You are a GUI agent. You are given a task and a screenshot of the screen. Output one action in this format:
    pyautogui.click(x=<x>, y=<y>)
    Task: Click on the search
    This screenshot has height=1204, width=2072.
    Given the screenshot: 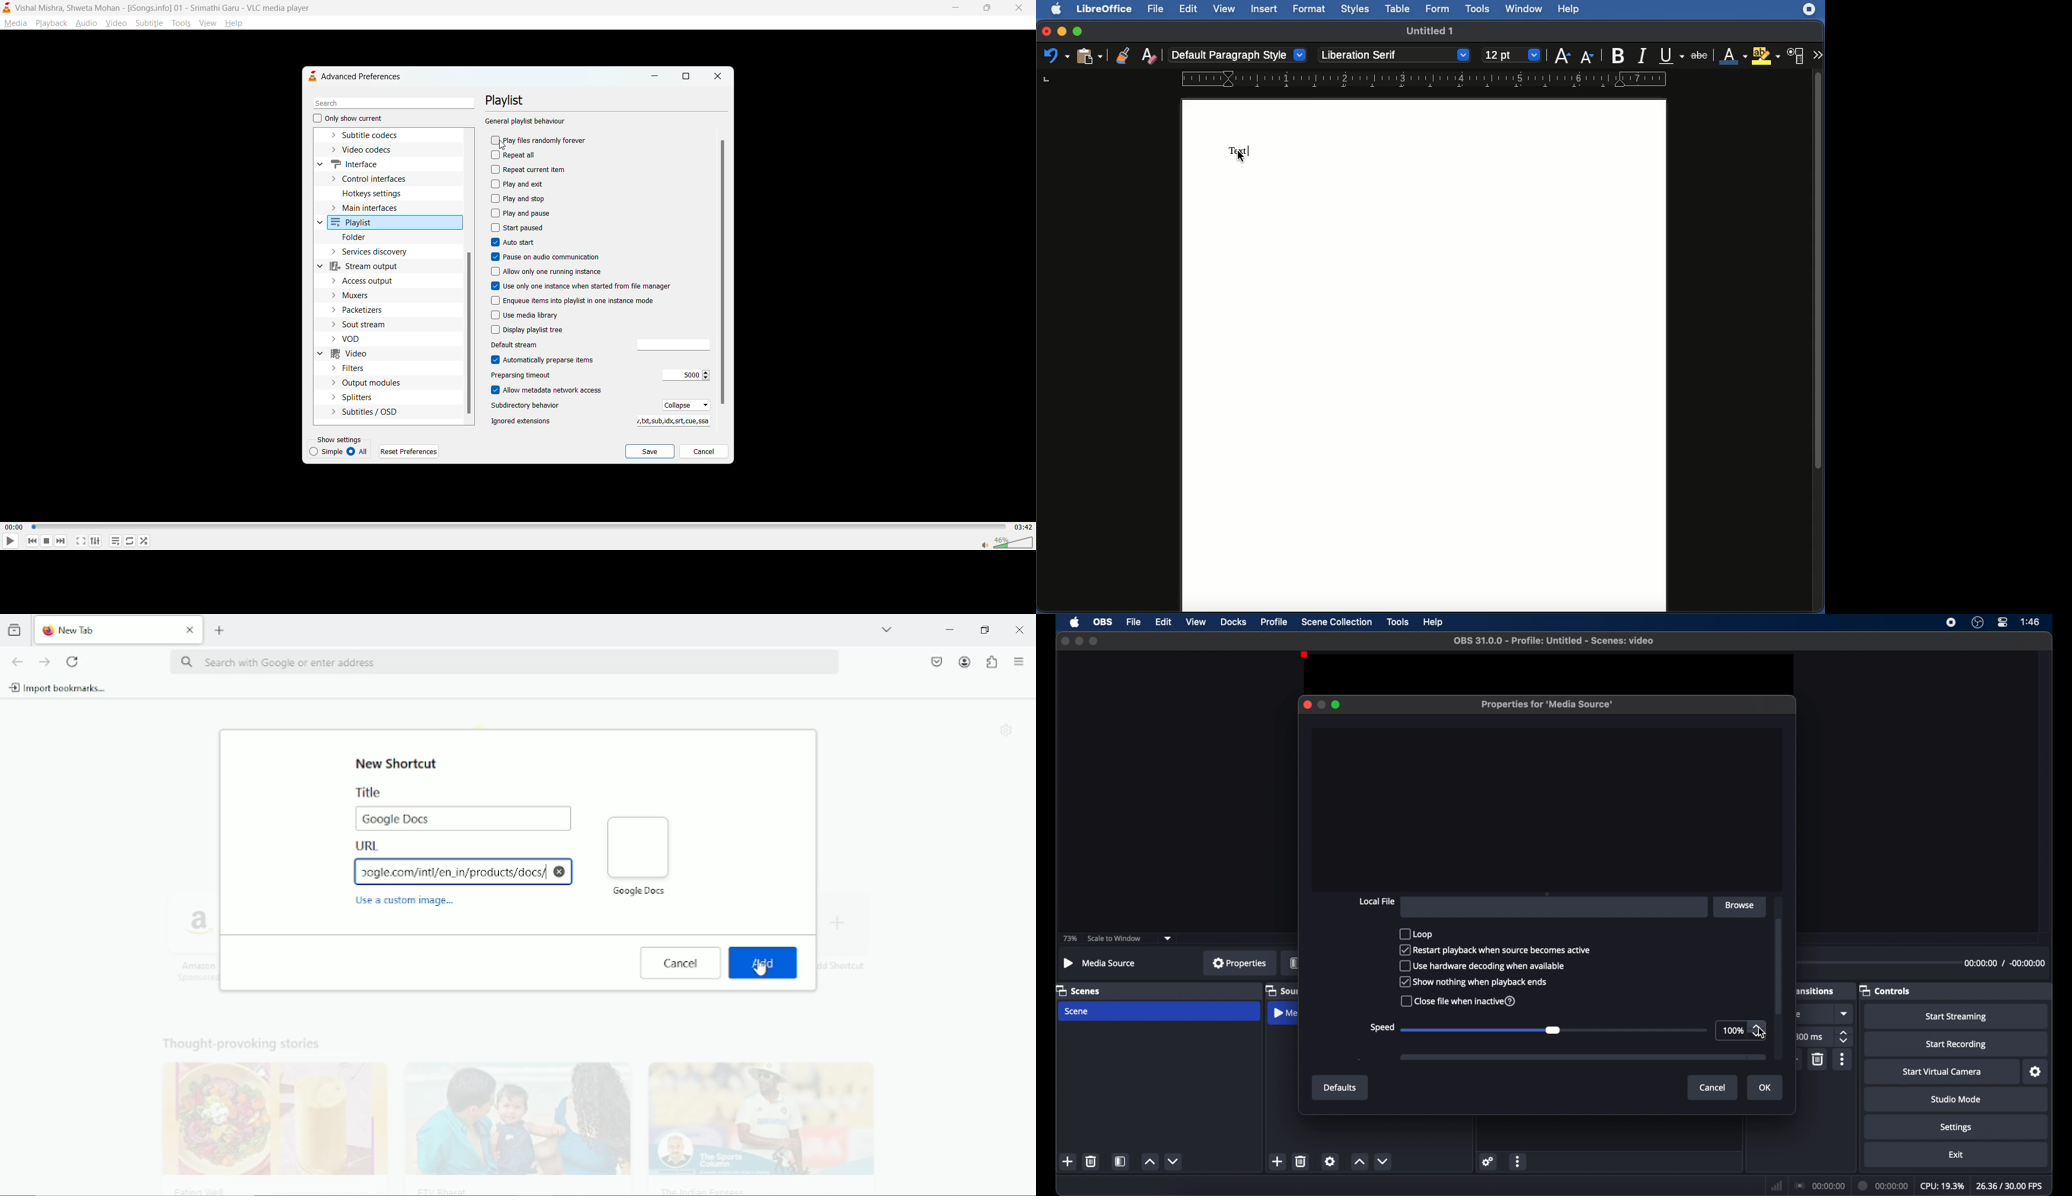 What is the action you would take?
    pyautogui.click(x=390, y=104)
    